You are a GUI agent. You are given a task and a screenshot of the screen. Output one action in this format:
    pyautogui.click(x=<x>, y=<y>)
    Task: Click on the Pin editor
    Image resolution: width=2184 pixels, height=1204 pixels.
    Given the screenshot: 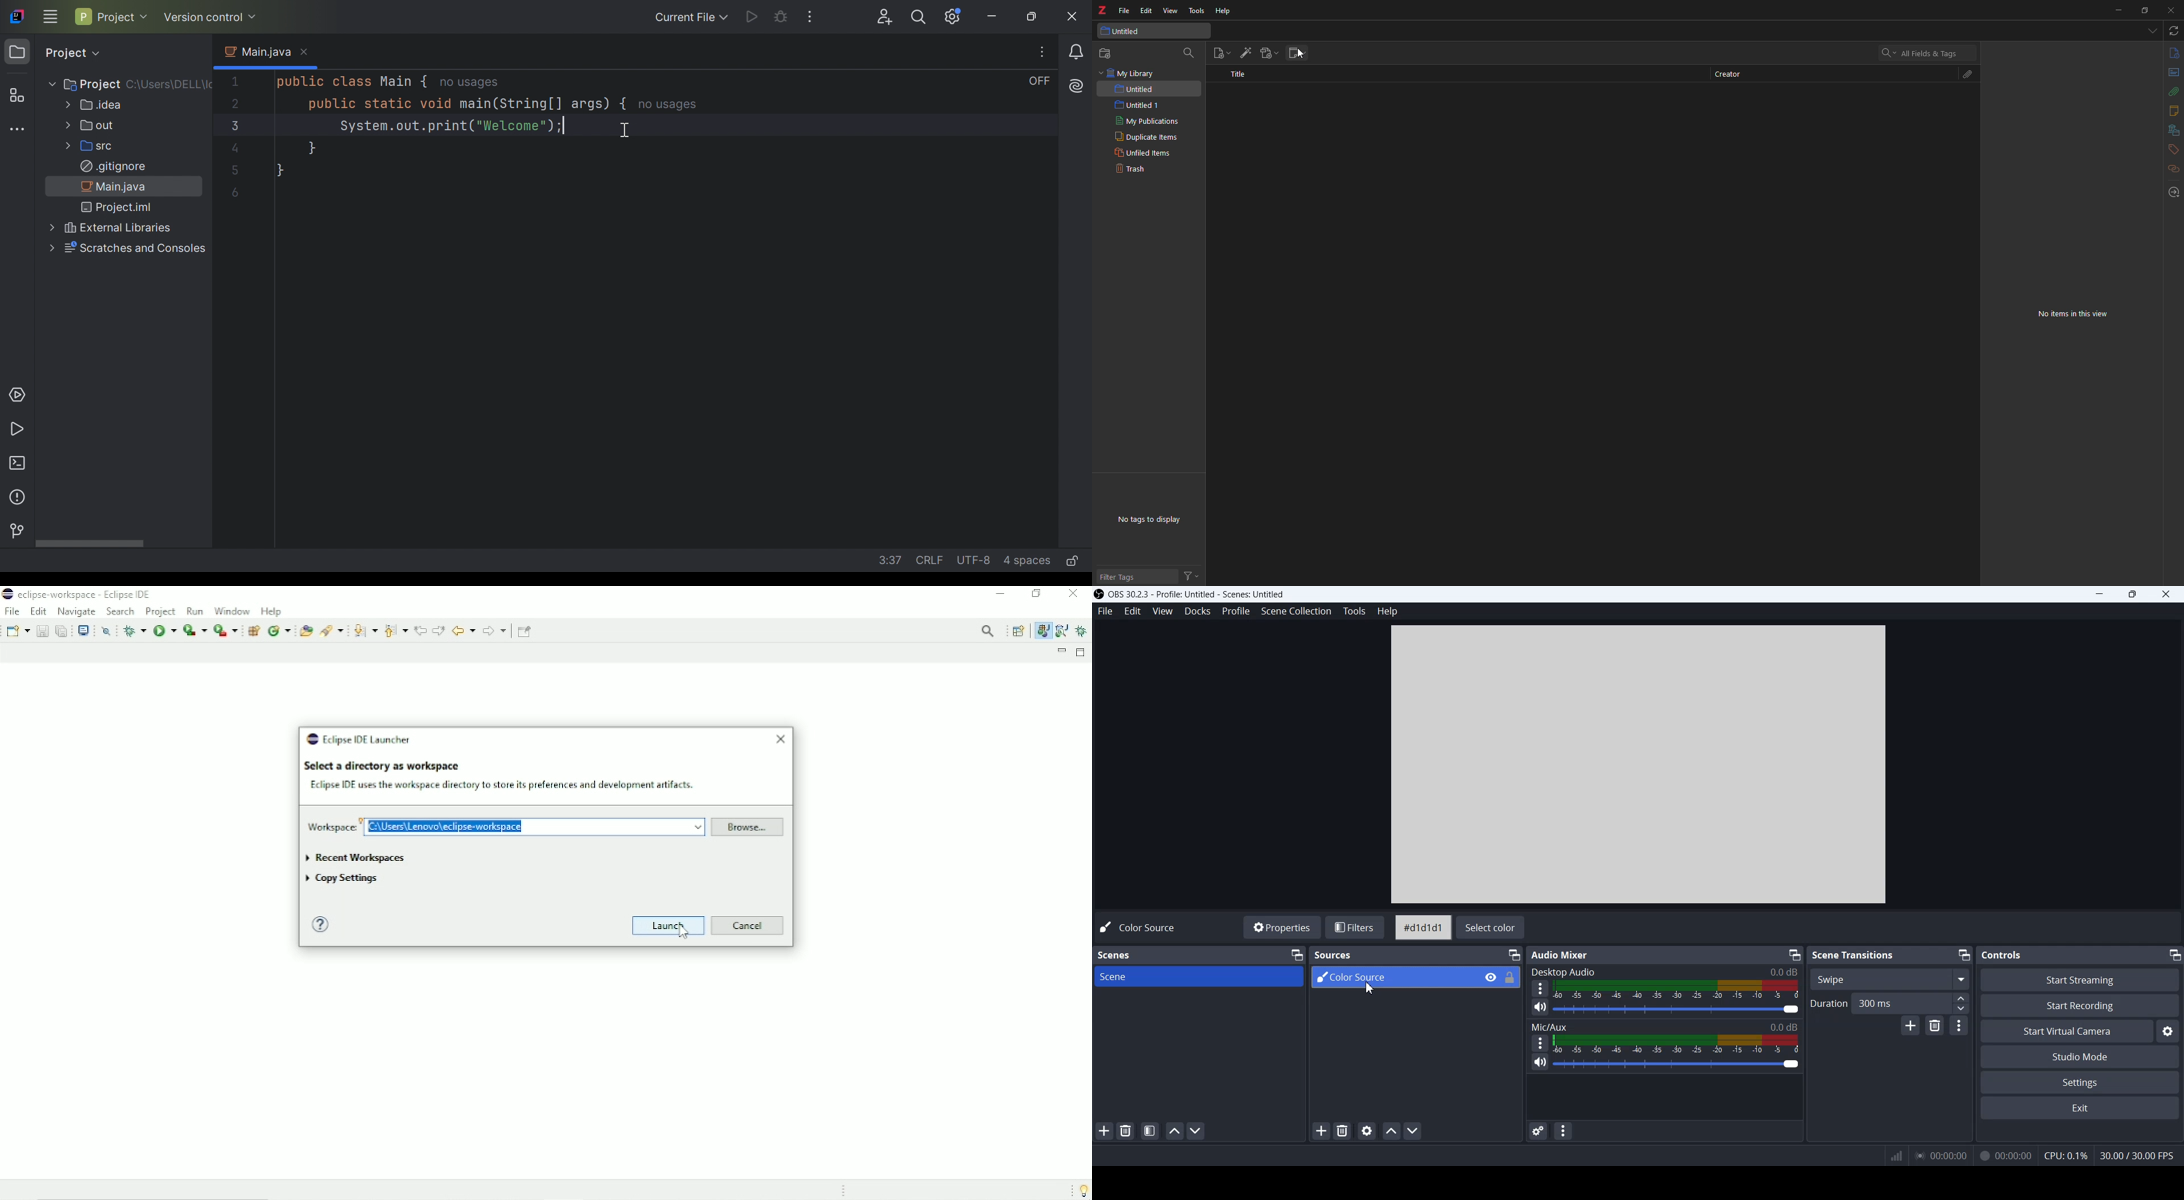 What is the action you would take?
    pyautogui.click(x=526, y=631)
    